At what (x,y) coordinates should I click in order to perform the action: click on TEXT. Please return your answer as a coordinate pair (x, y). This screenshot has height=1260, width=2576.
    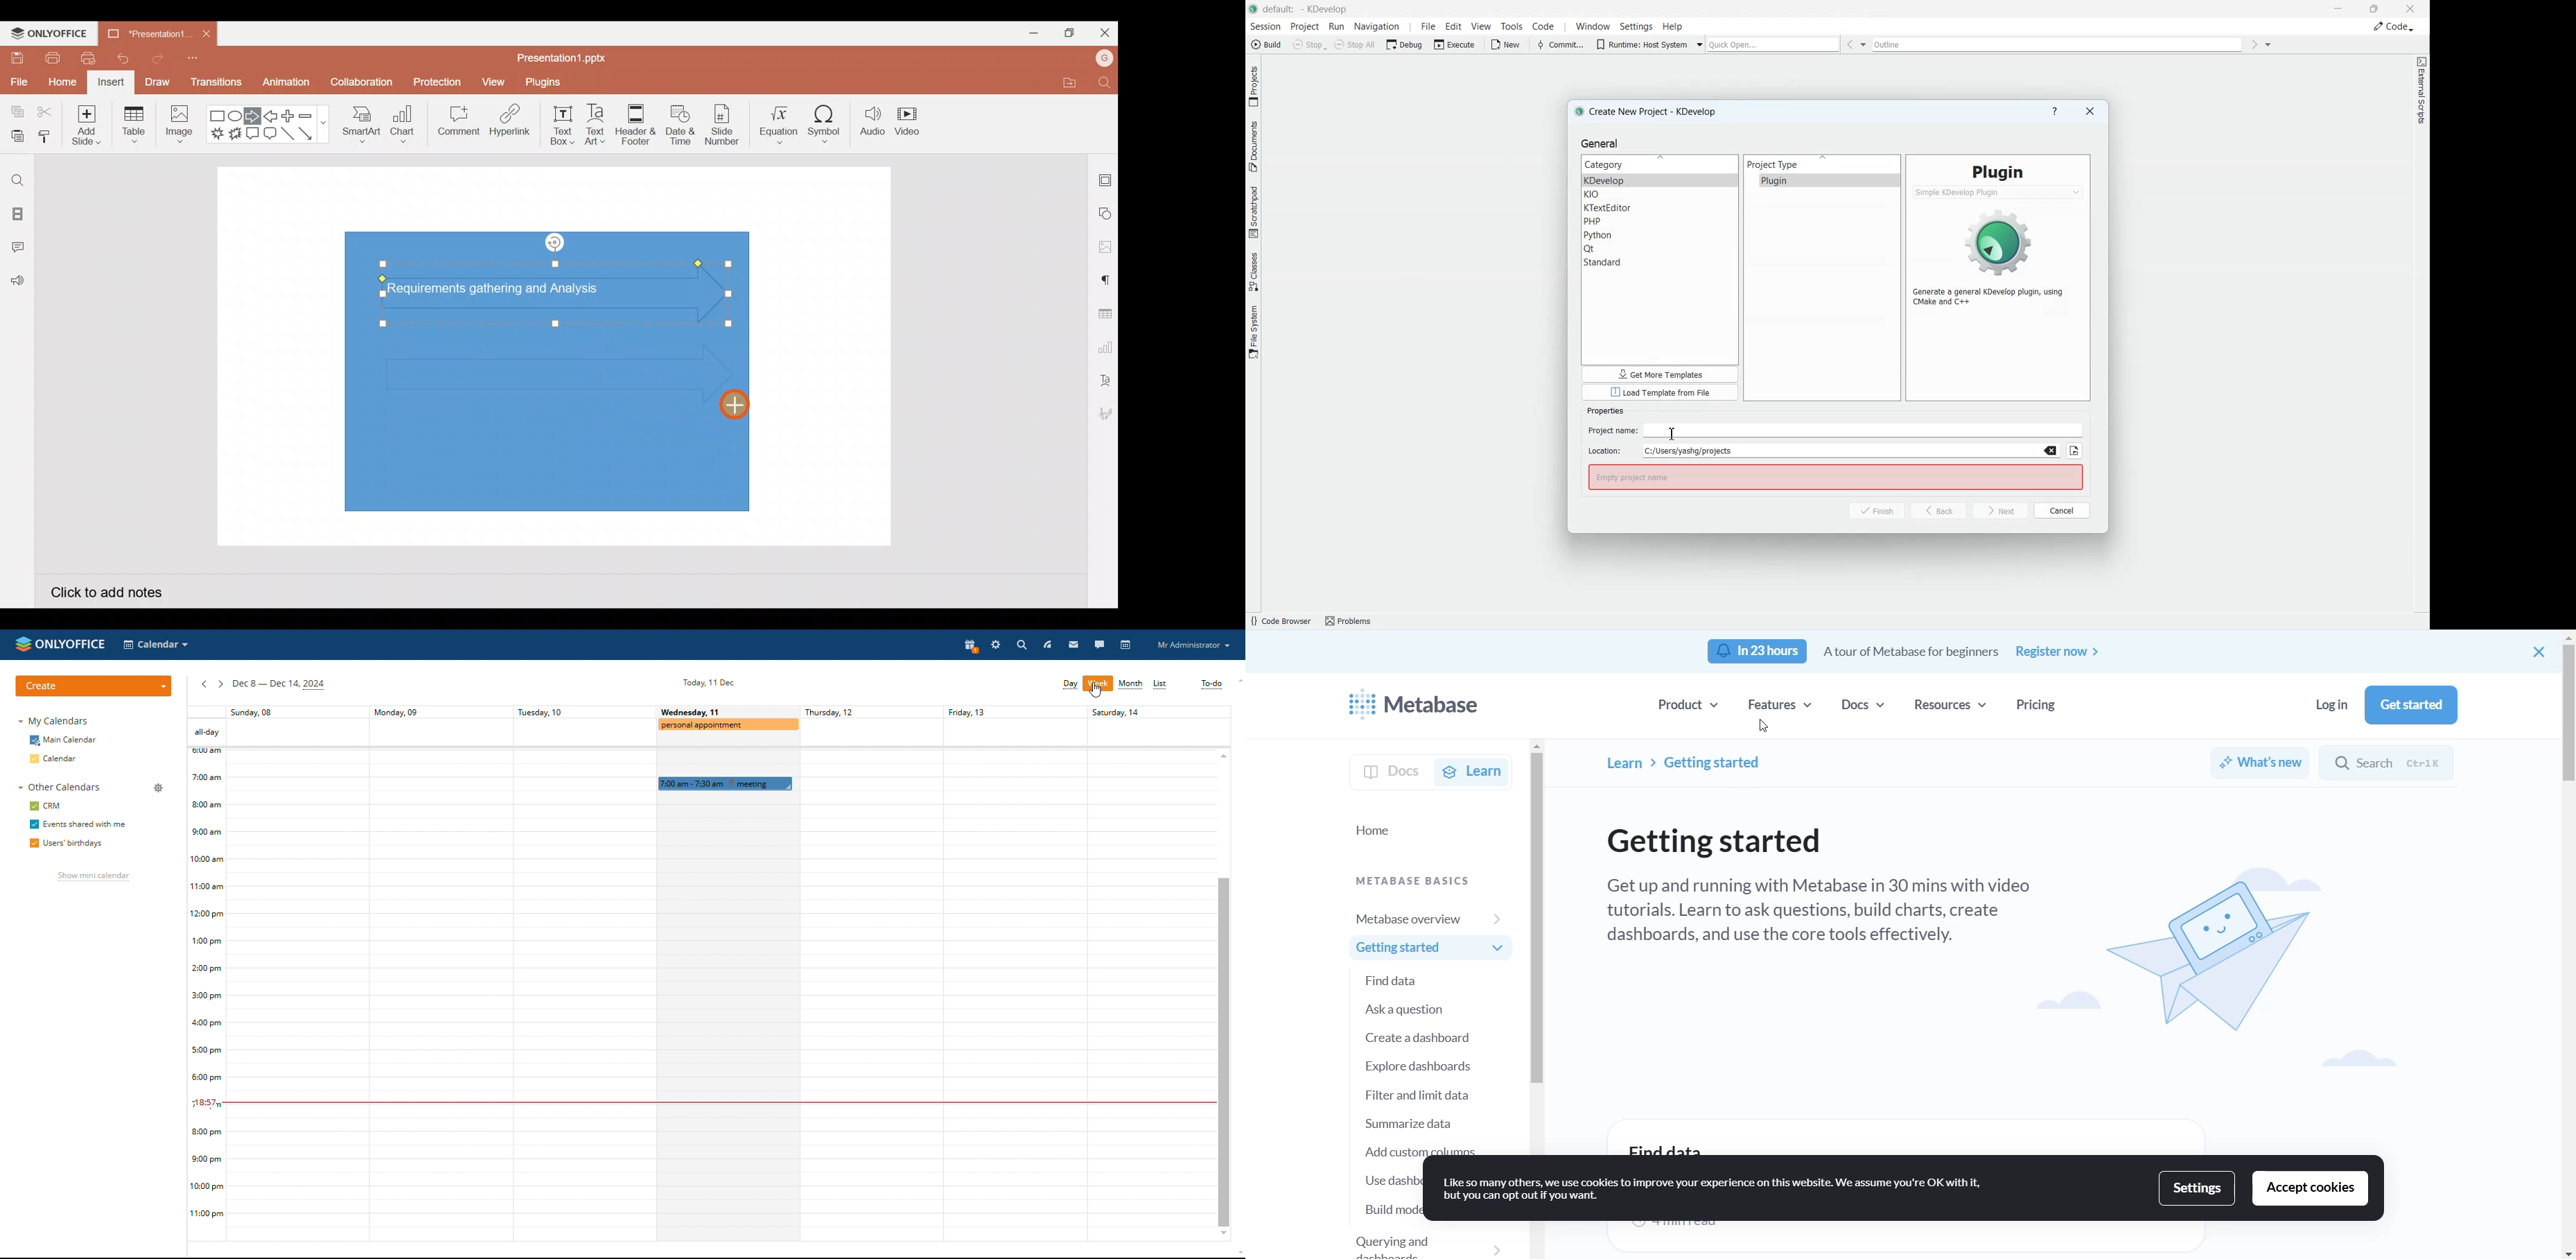
    Looking at the image, I should click on (1823, 889).